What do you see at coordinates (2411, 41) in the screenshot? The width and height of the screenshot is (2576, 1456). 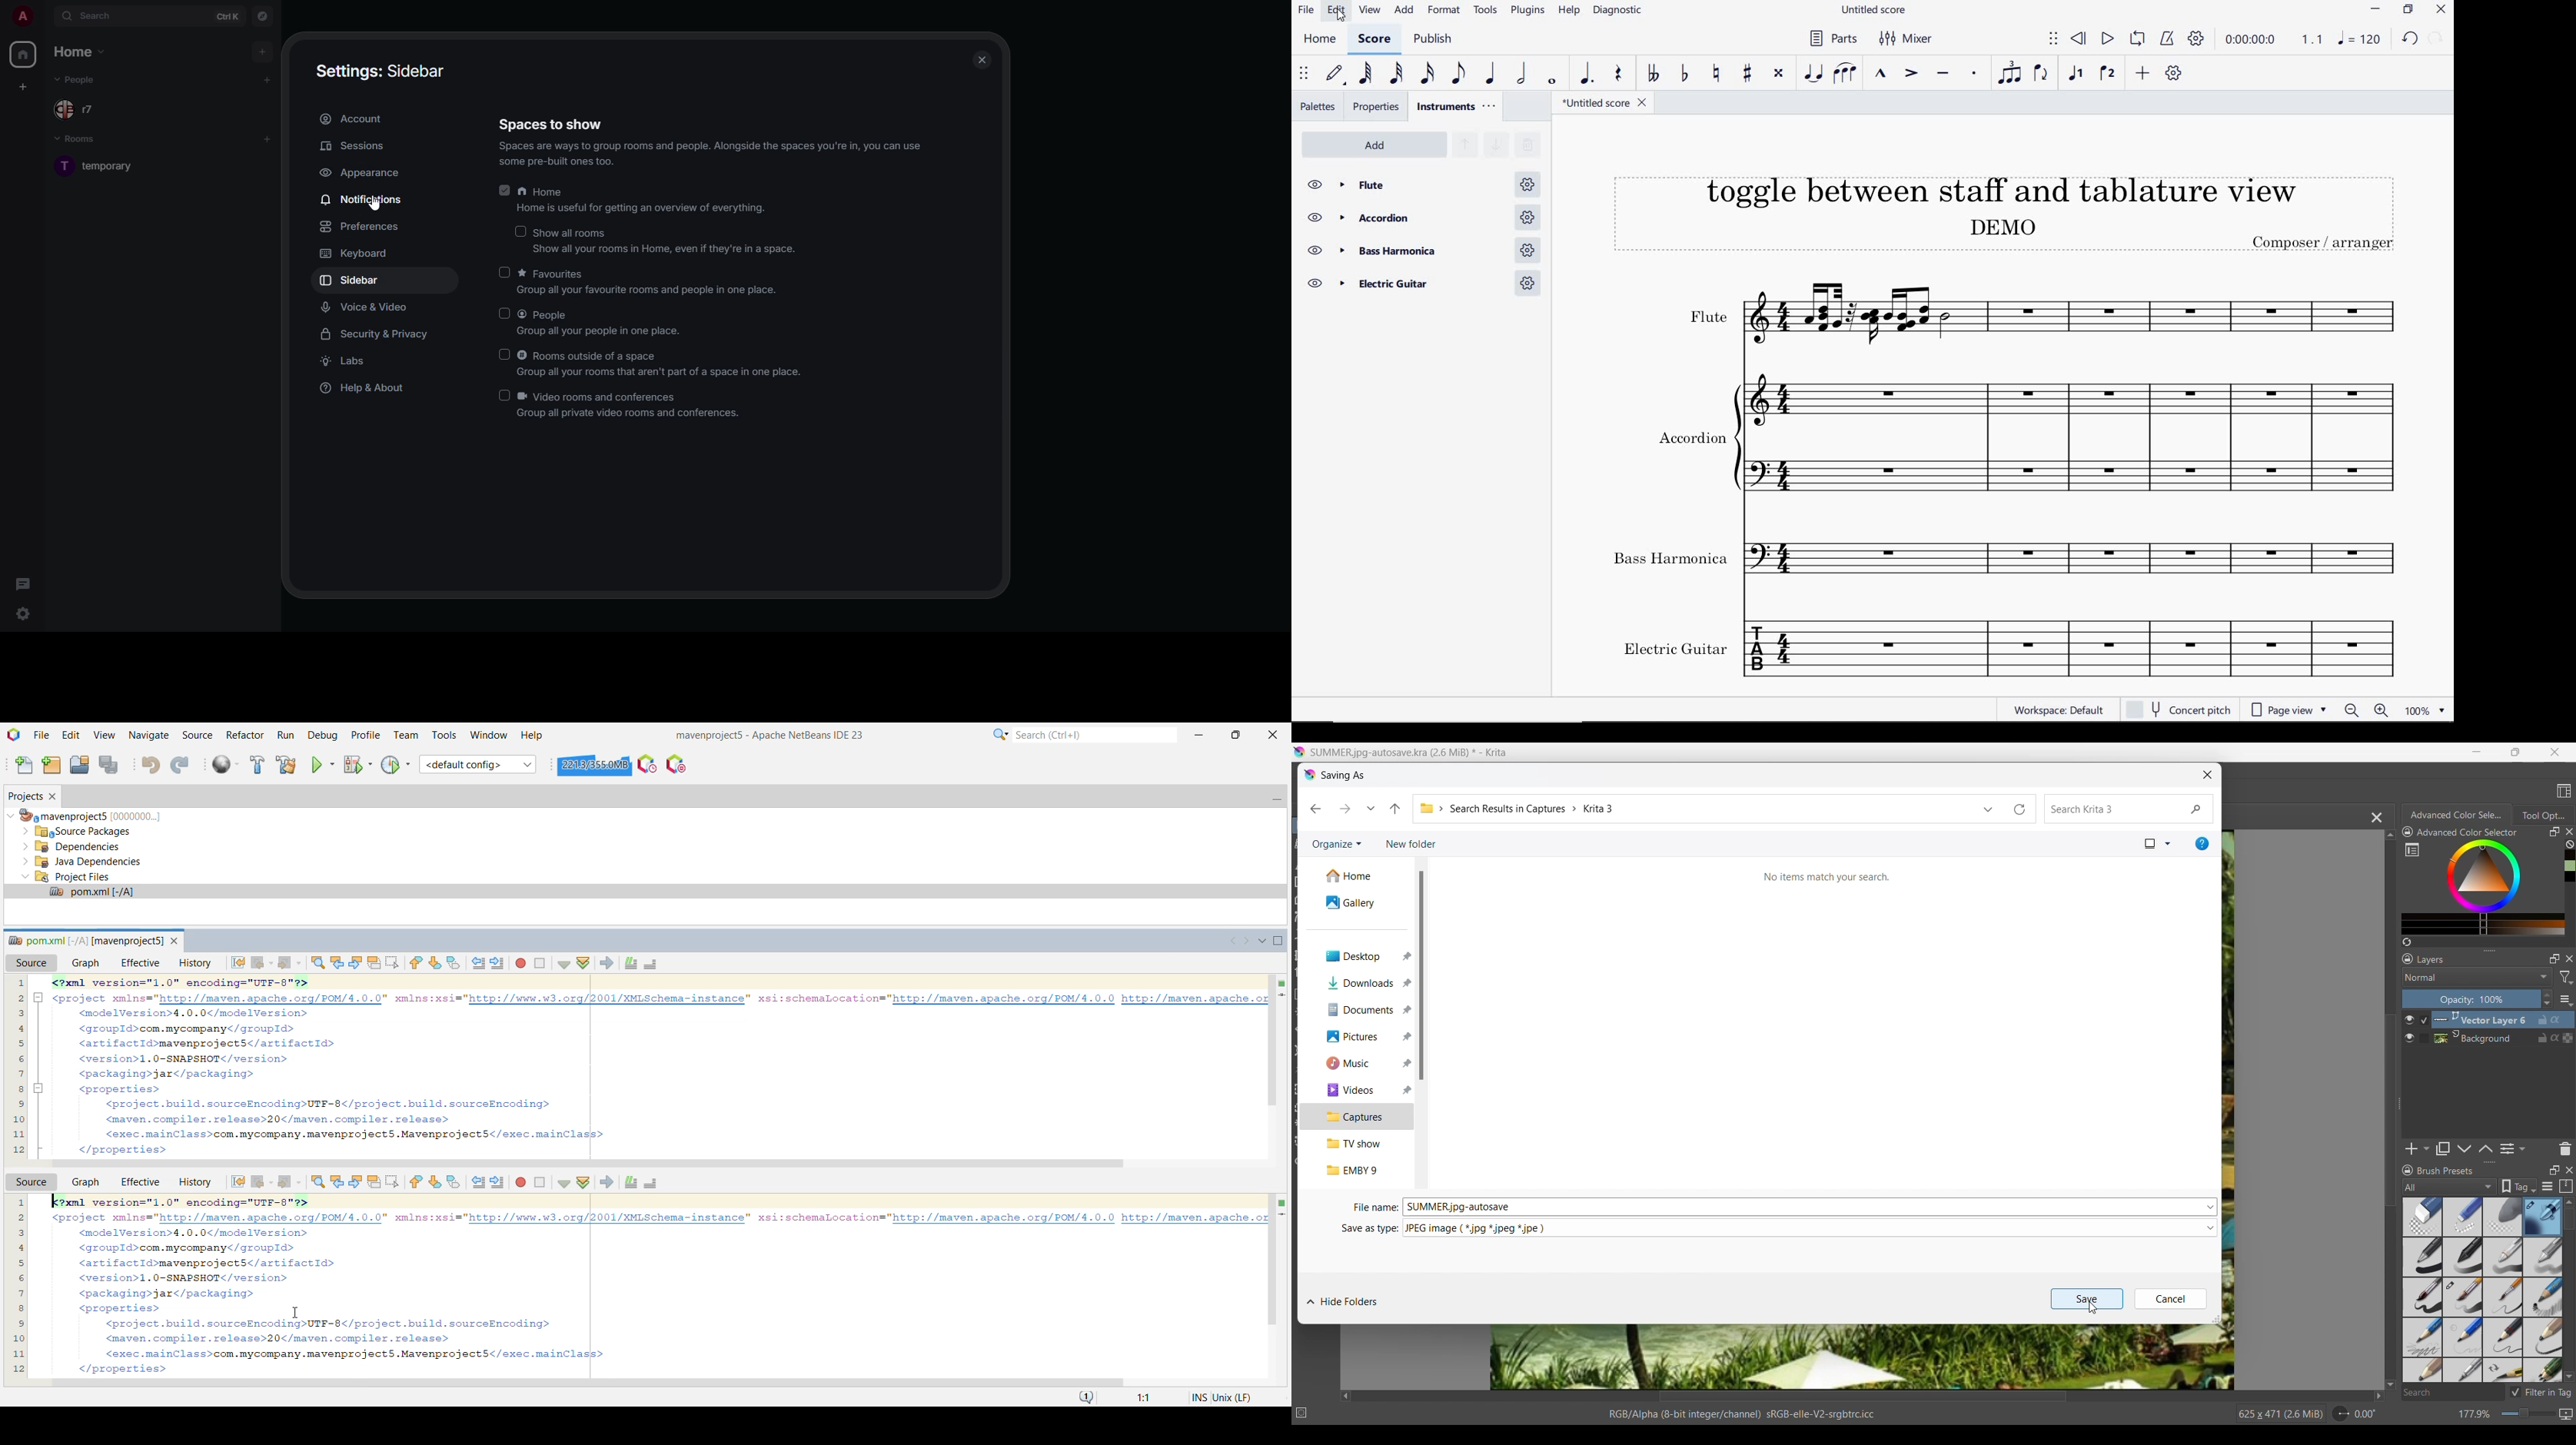 I see `UNDO` at bounding box center [2411, 41].